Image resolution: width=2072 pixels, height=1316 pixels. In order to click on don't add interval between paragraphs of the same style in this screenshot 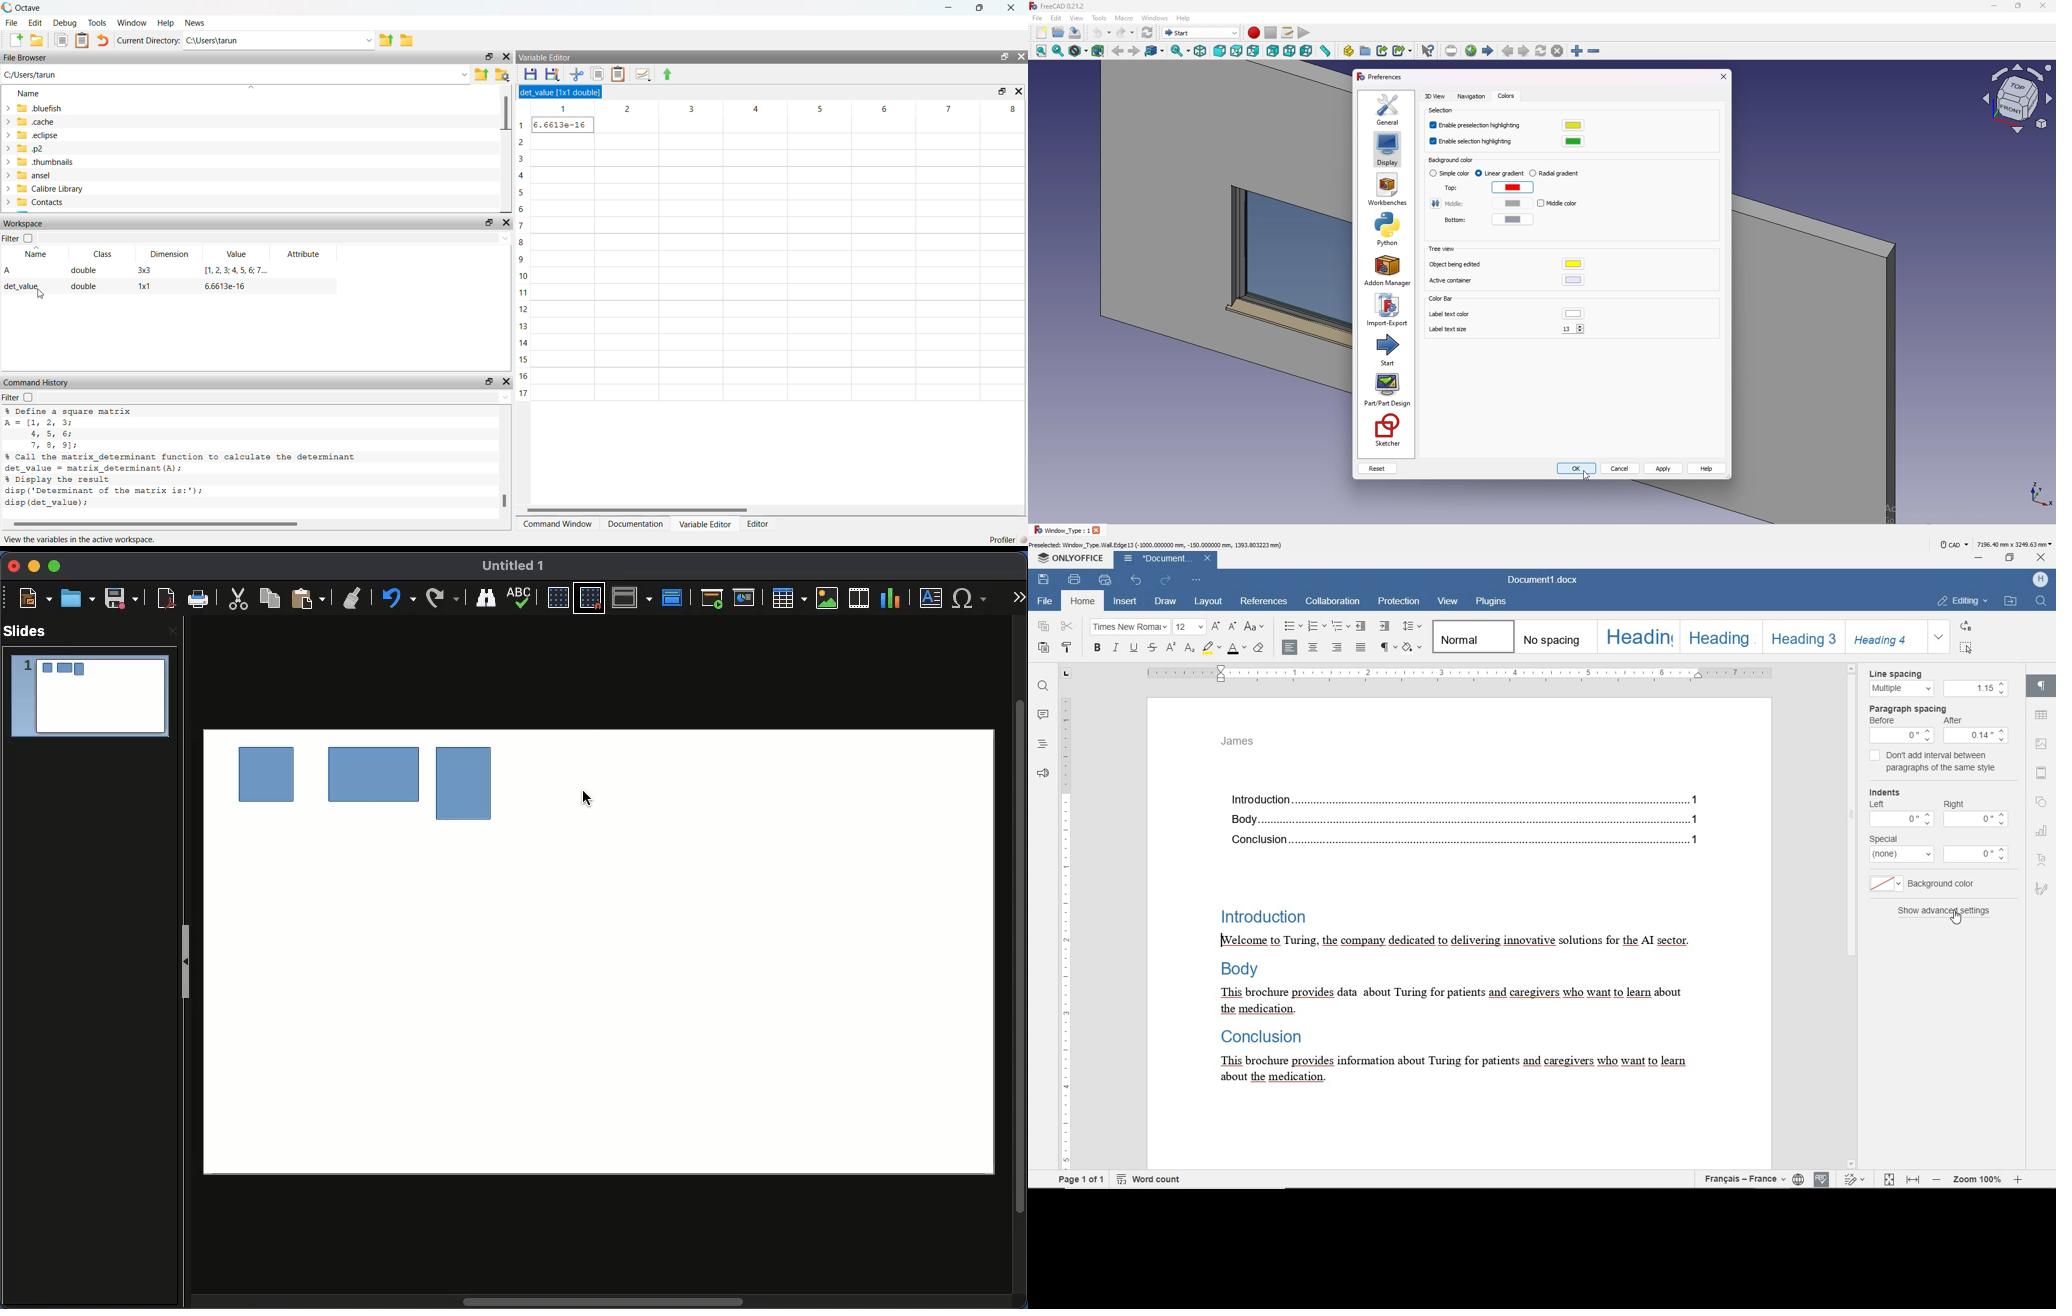, I will do `click(1945, 764)`.